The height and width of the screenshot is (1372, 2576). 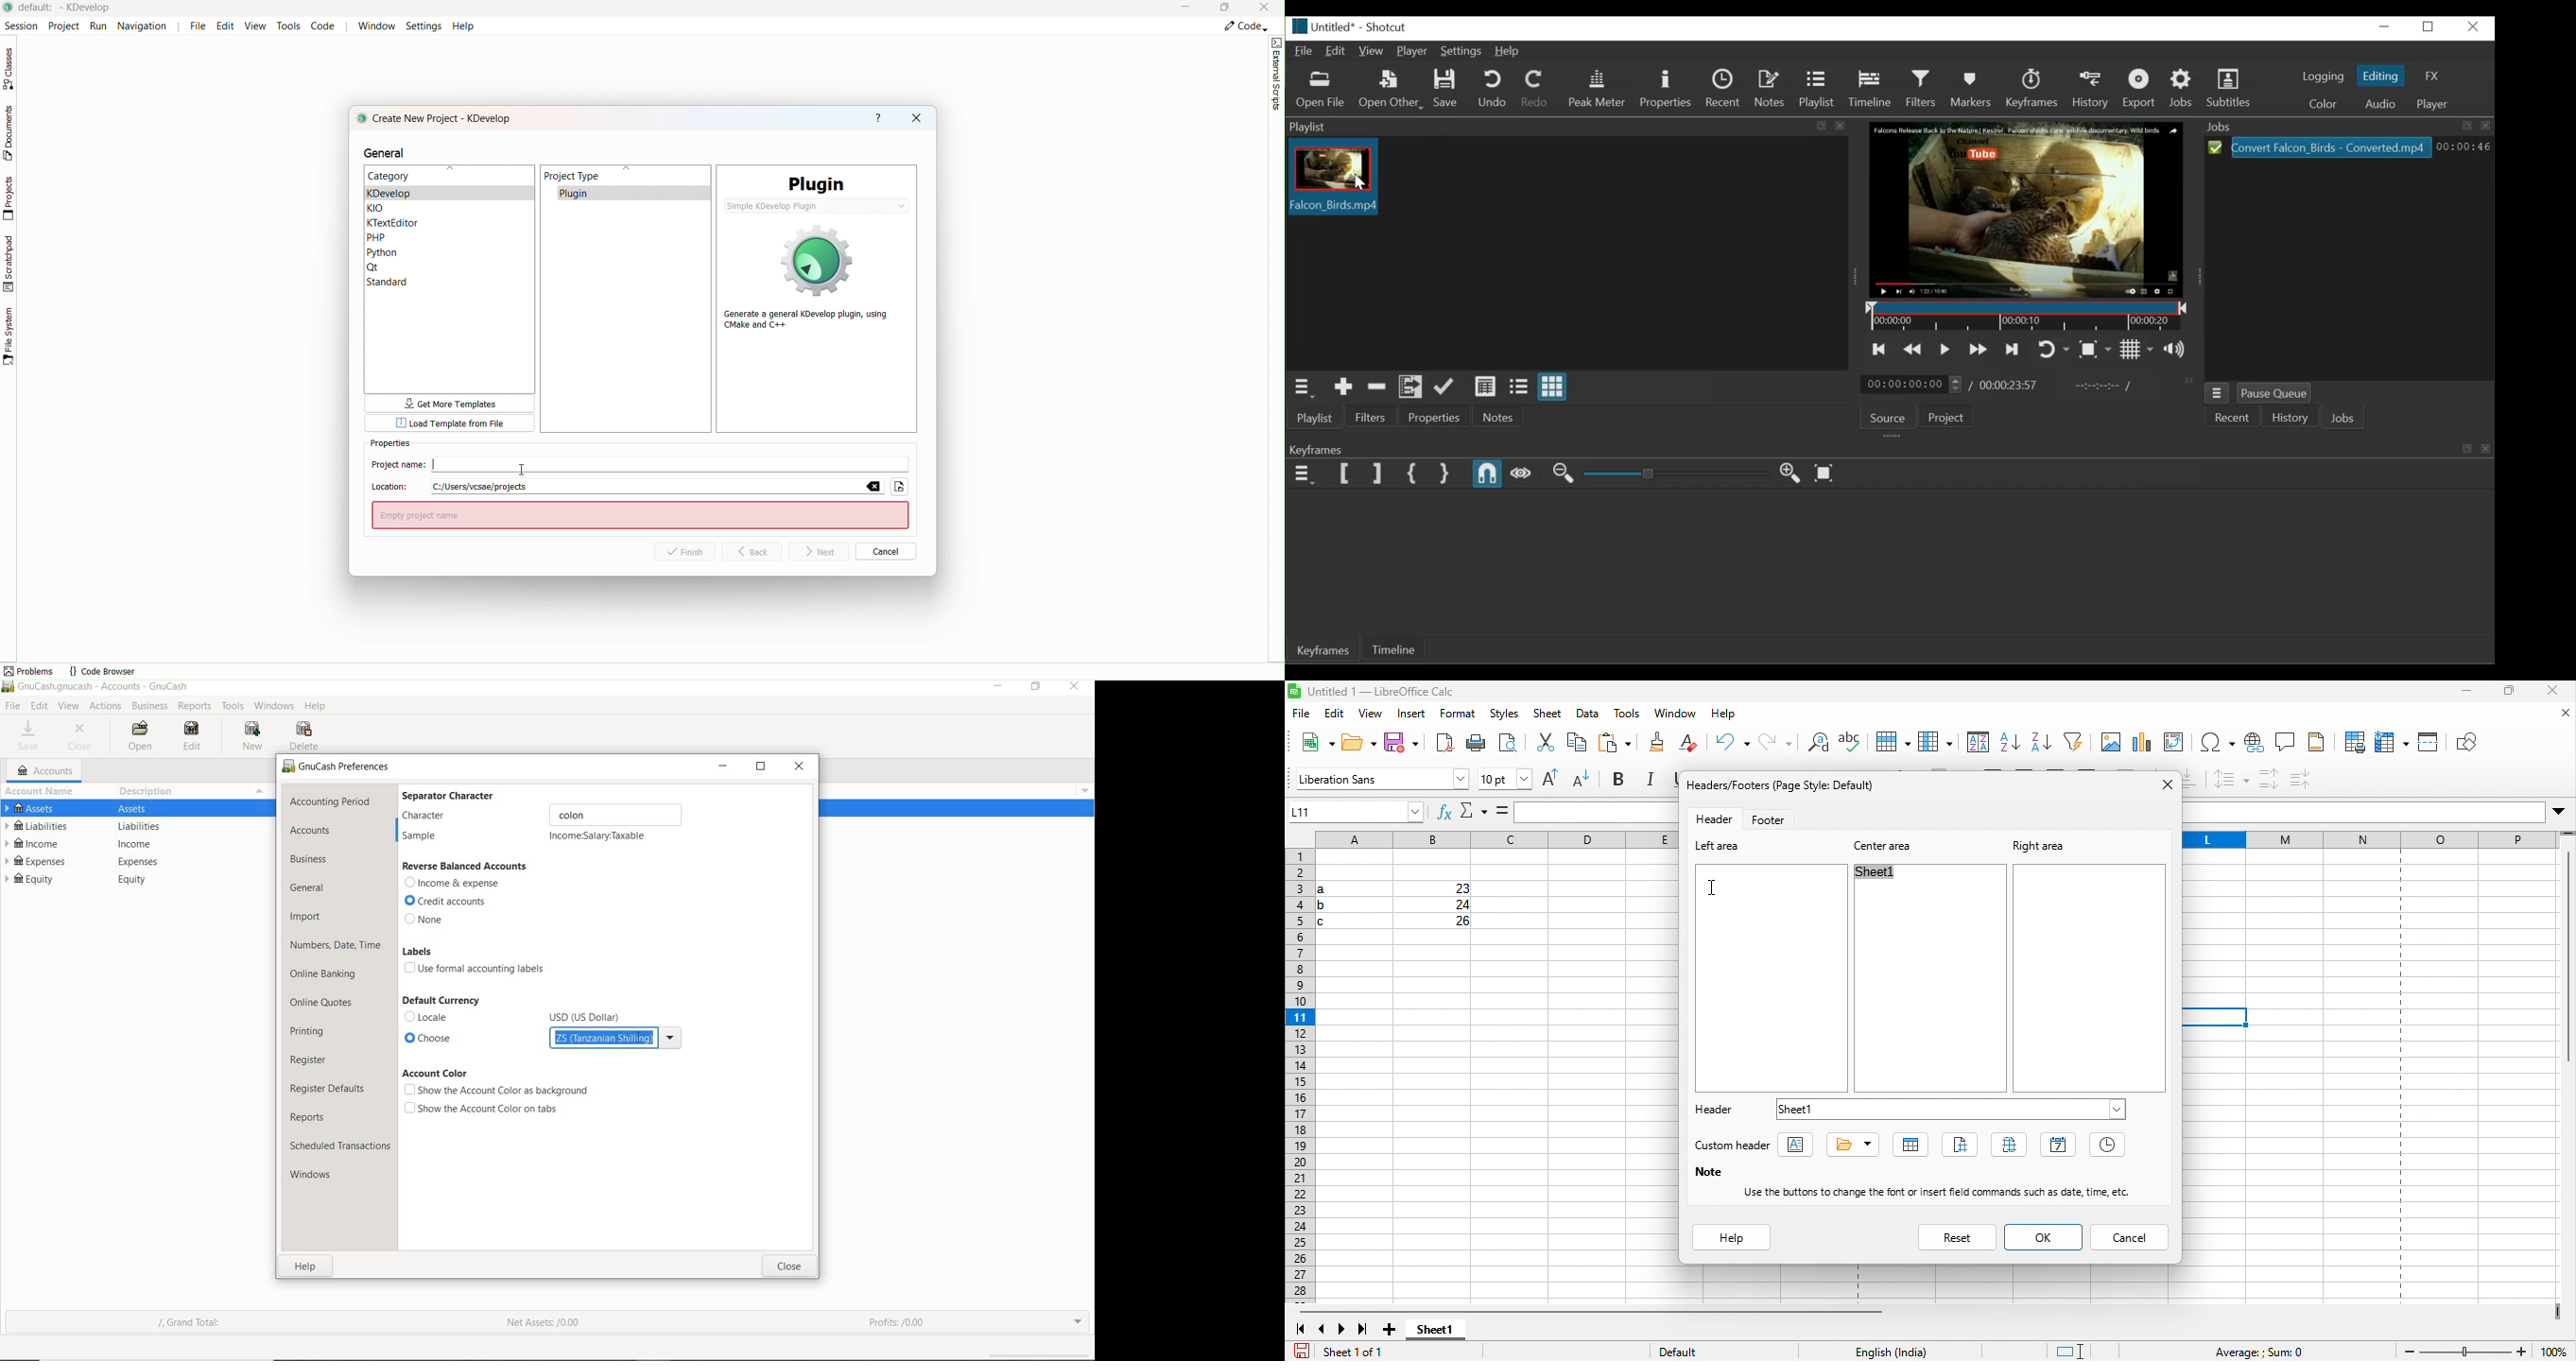 I want to click on Scrub while dragging, so click(x=1521, y=473).